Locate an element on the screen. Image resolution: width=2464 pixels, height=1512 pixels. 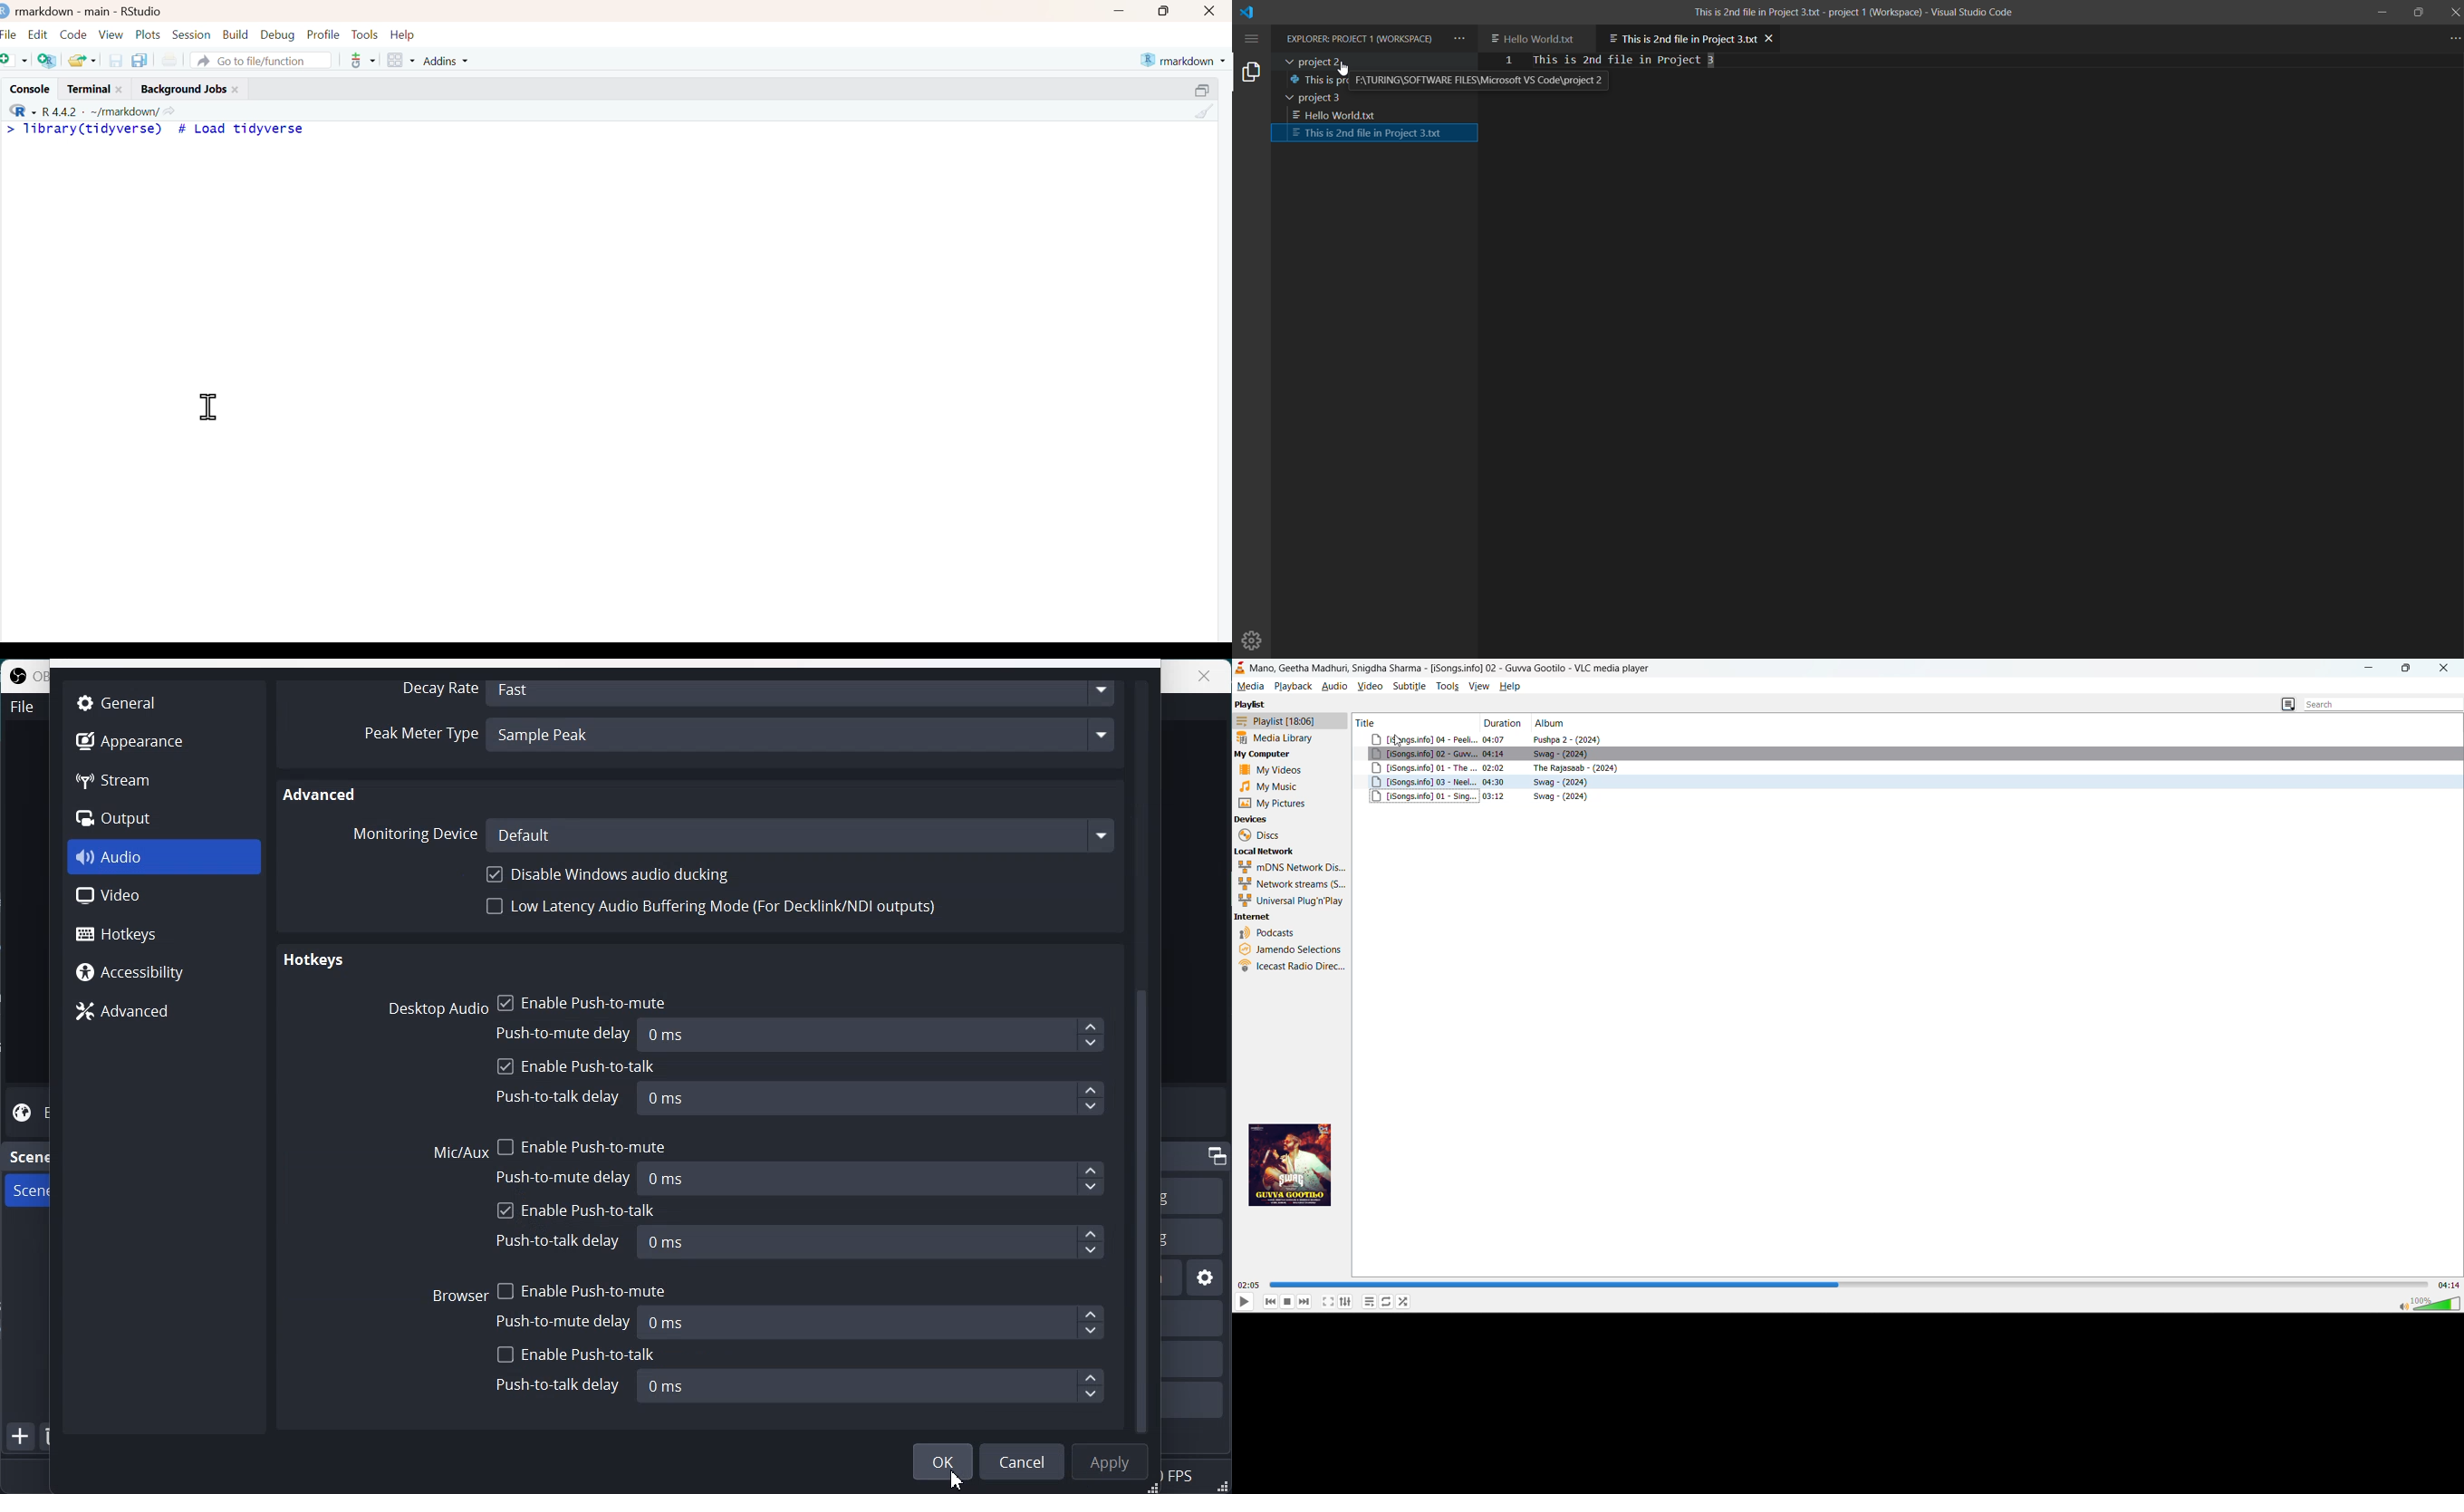
project 2 is located at coordinates (1372, 61).